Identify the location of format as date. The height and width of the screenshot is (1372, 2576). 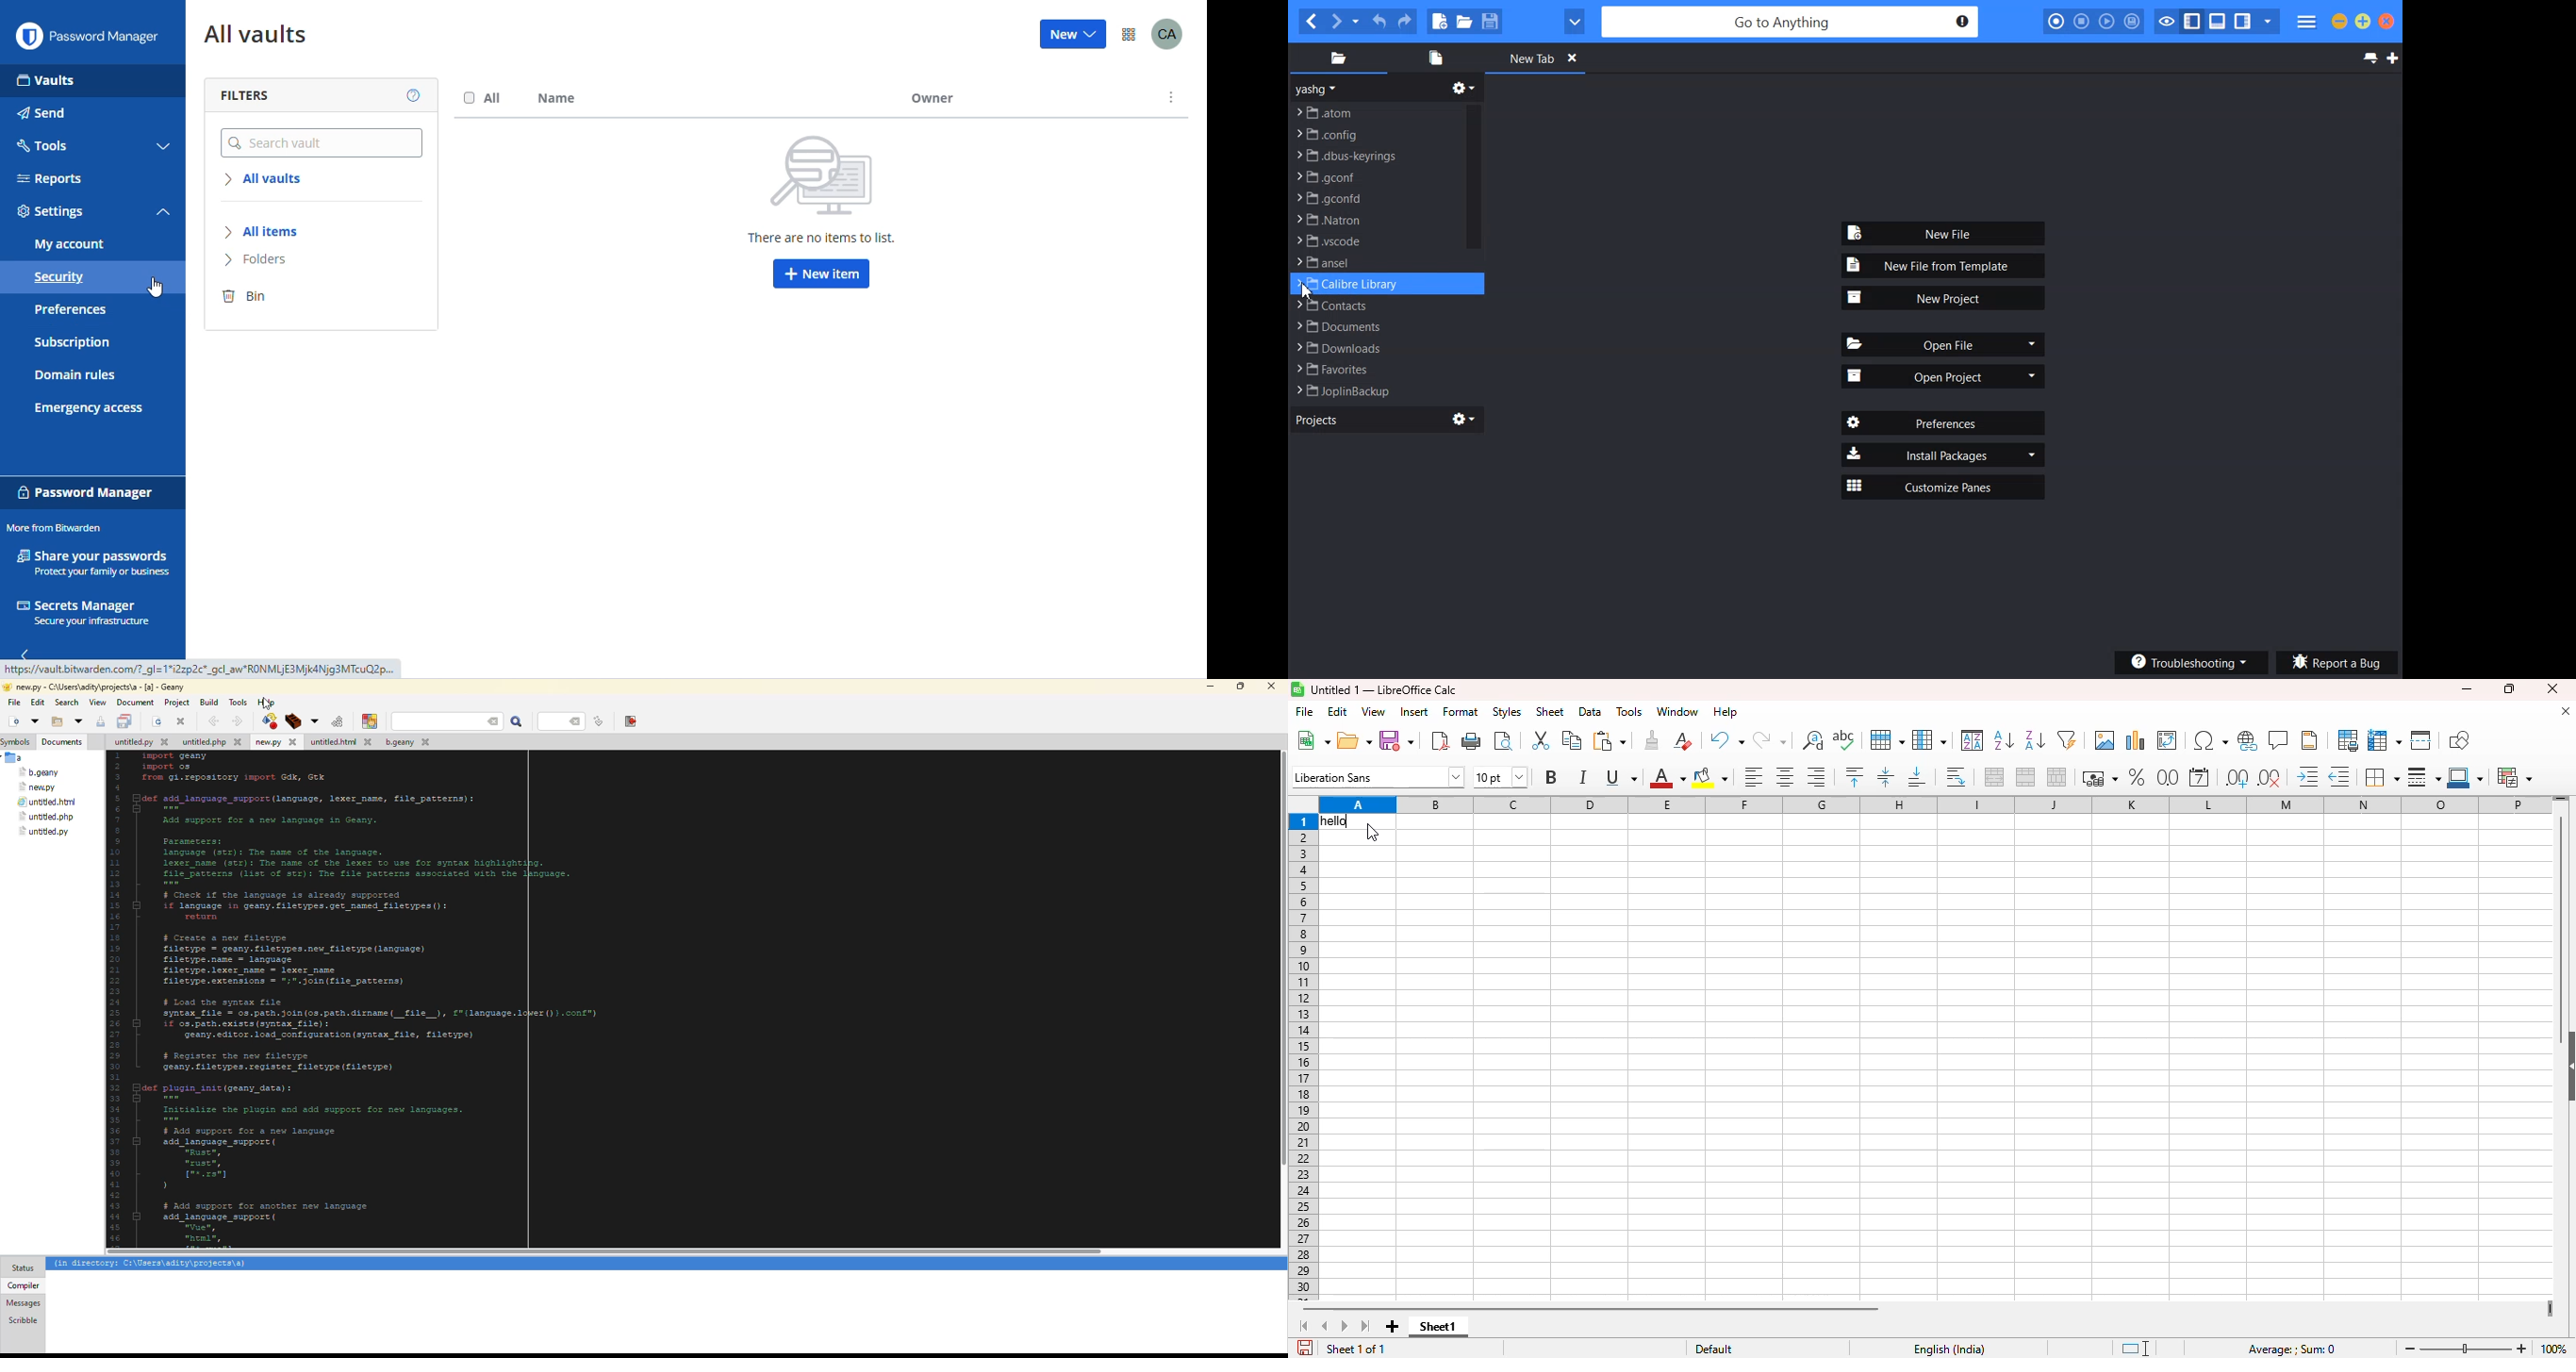
(2199, 777).